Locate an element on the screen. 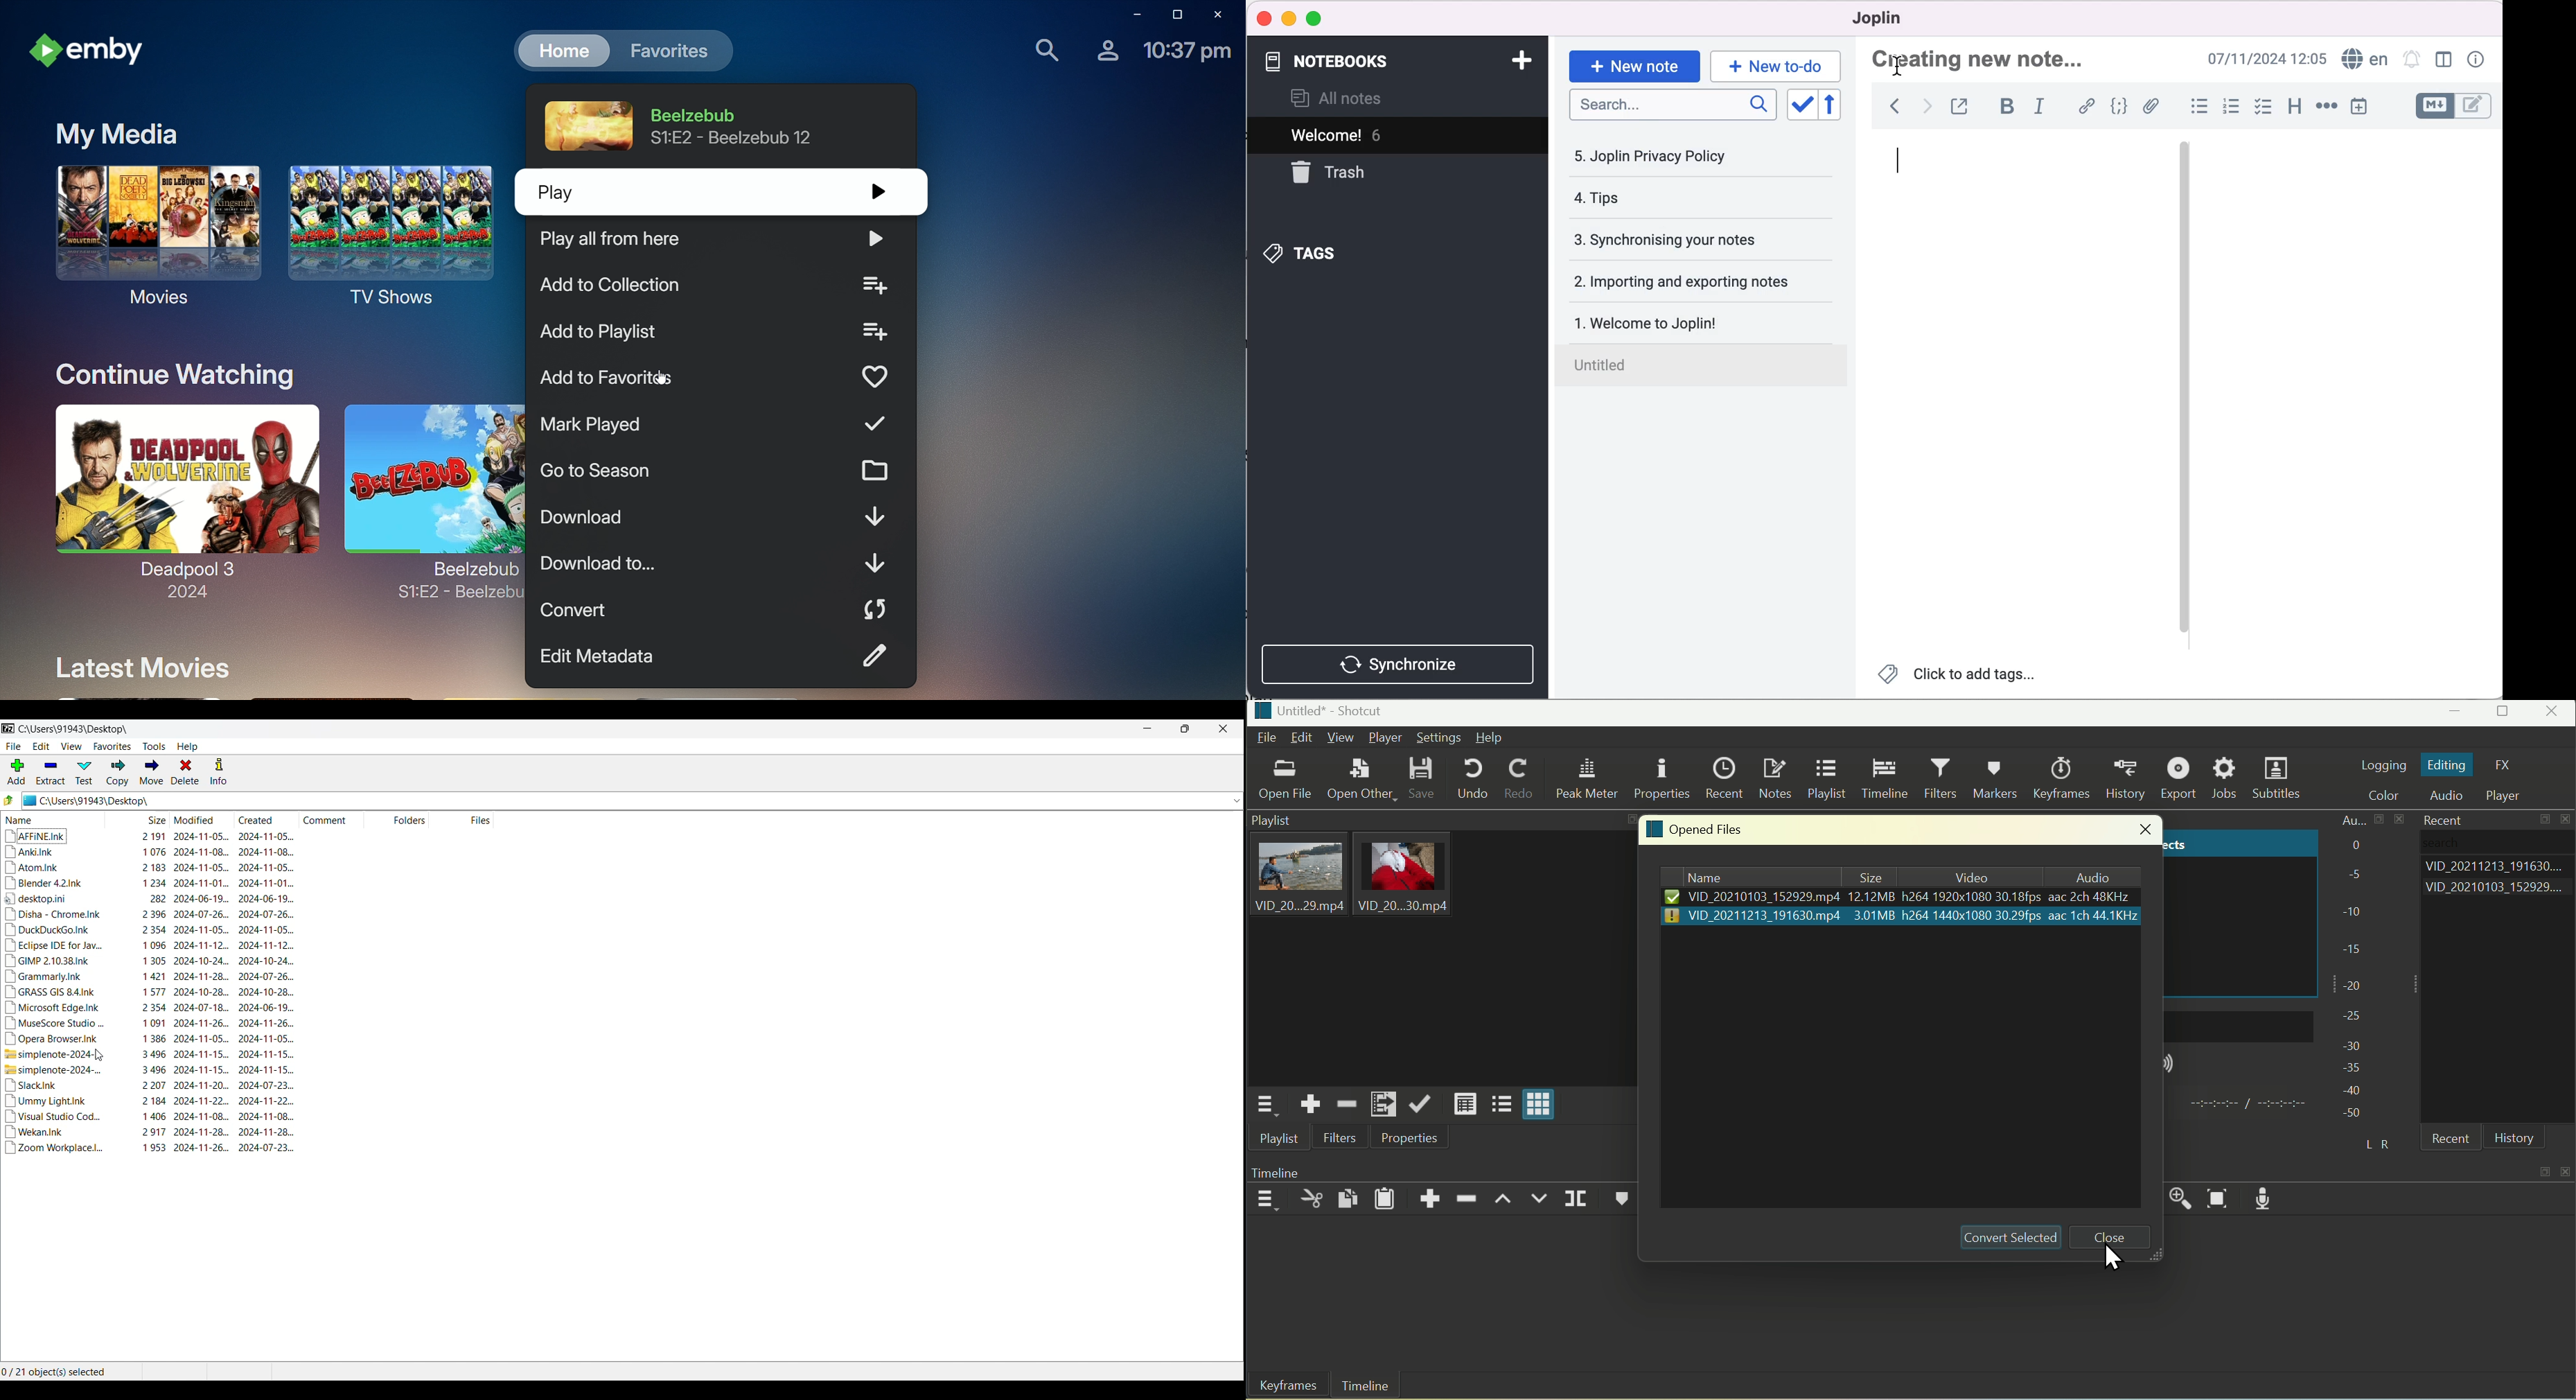 Image resolution: width=2576 pixels, height=1400 pixels. audio is located at coordinates (2088, 876).